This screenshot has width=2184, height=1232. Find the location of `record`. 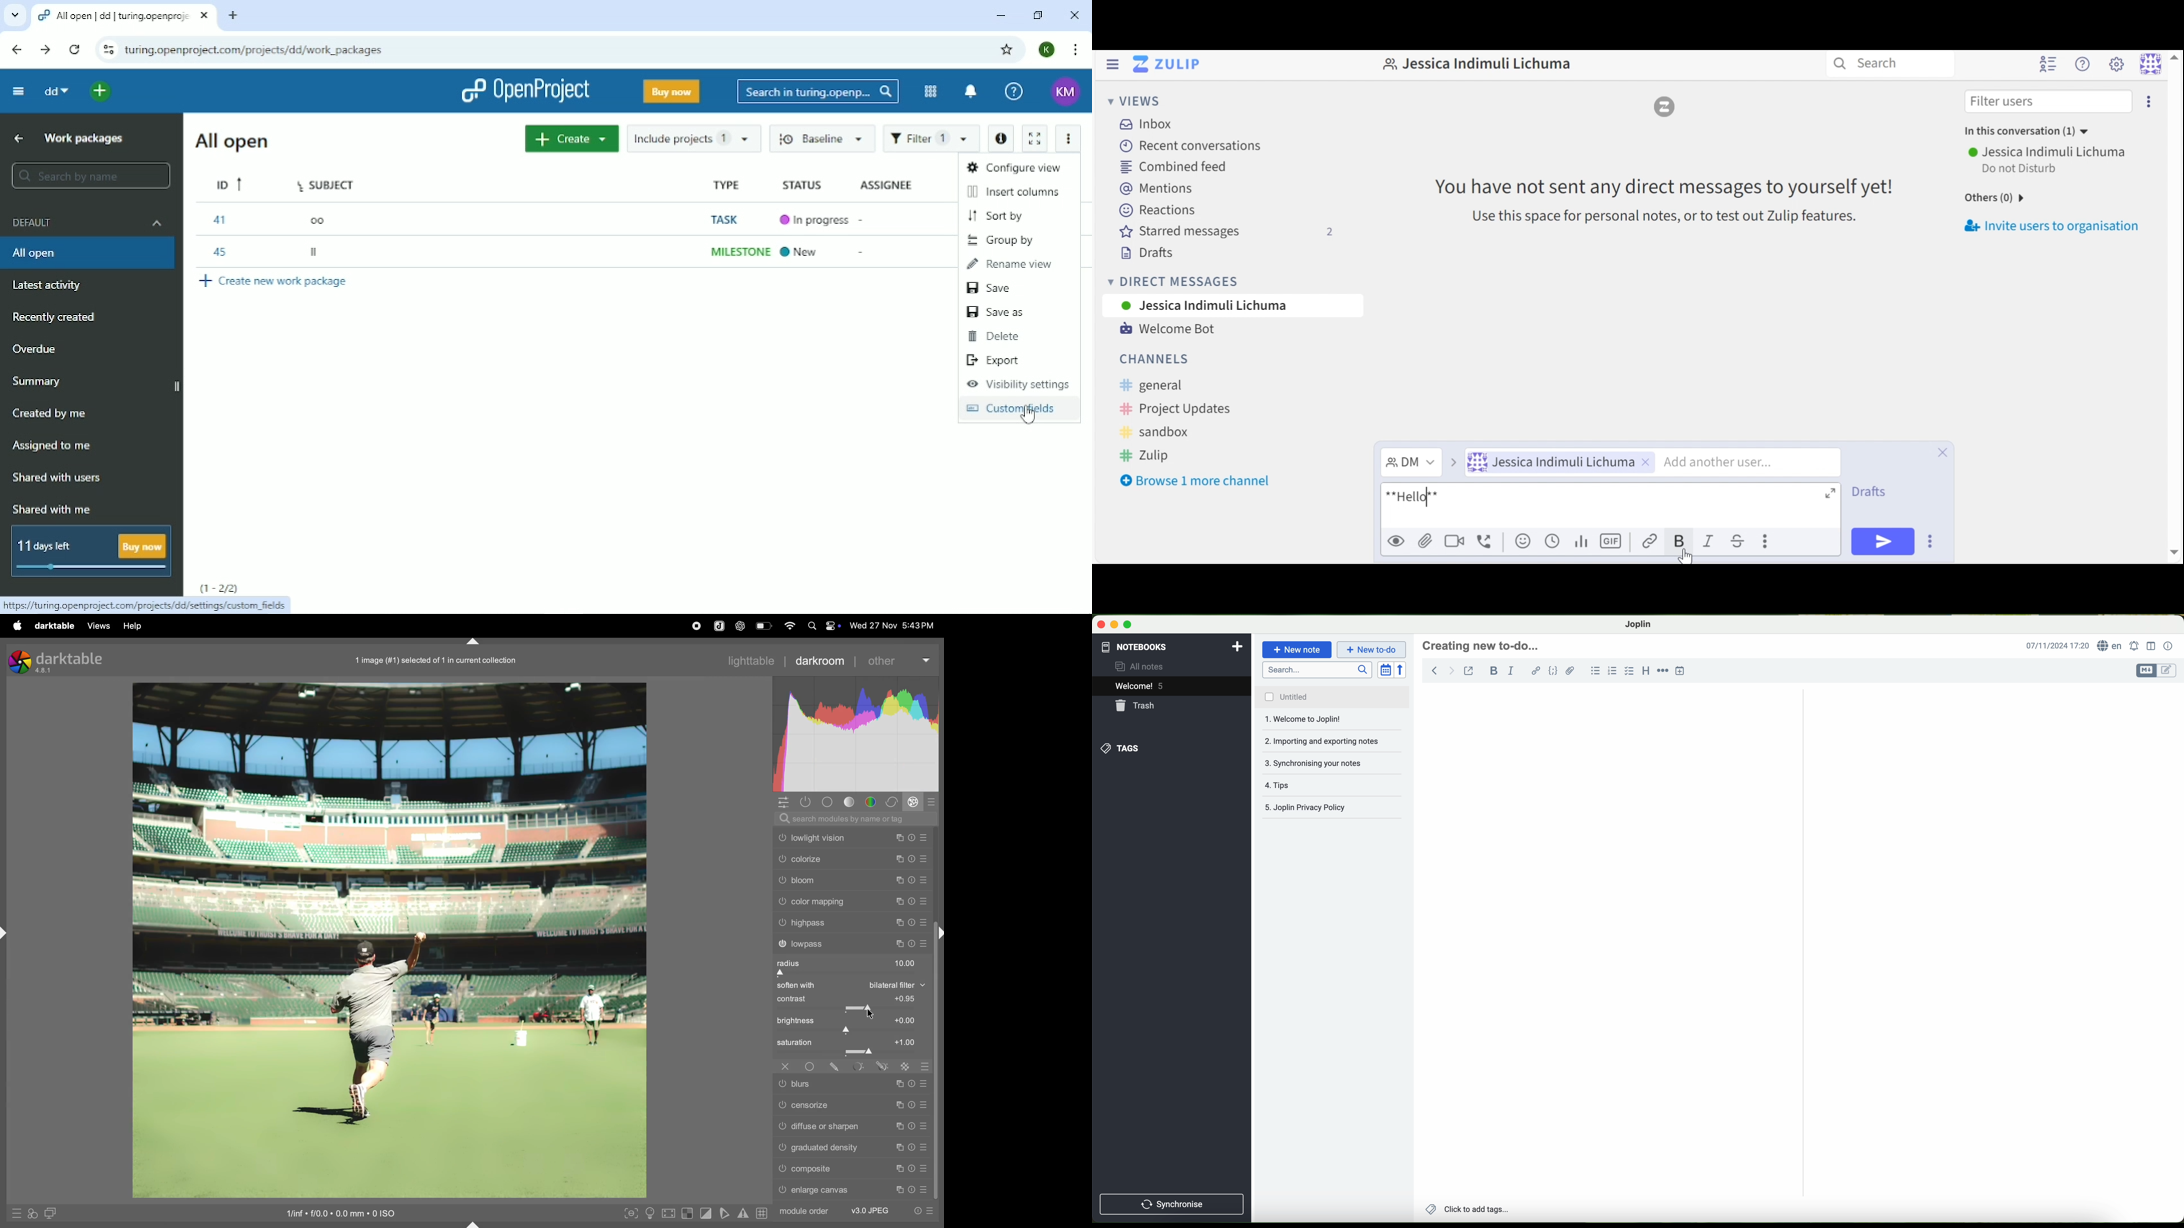

record is located at coordinates (694, 626).